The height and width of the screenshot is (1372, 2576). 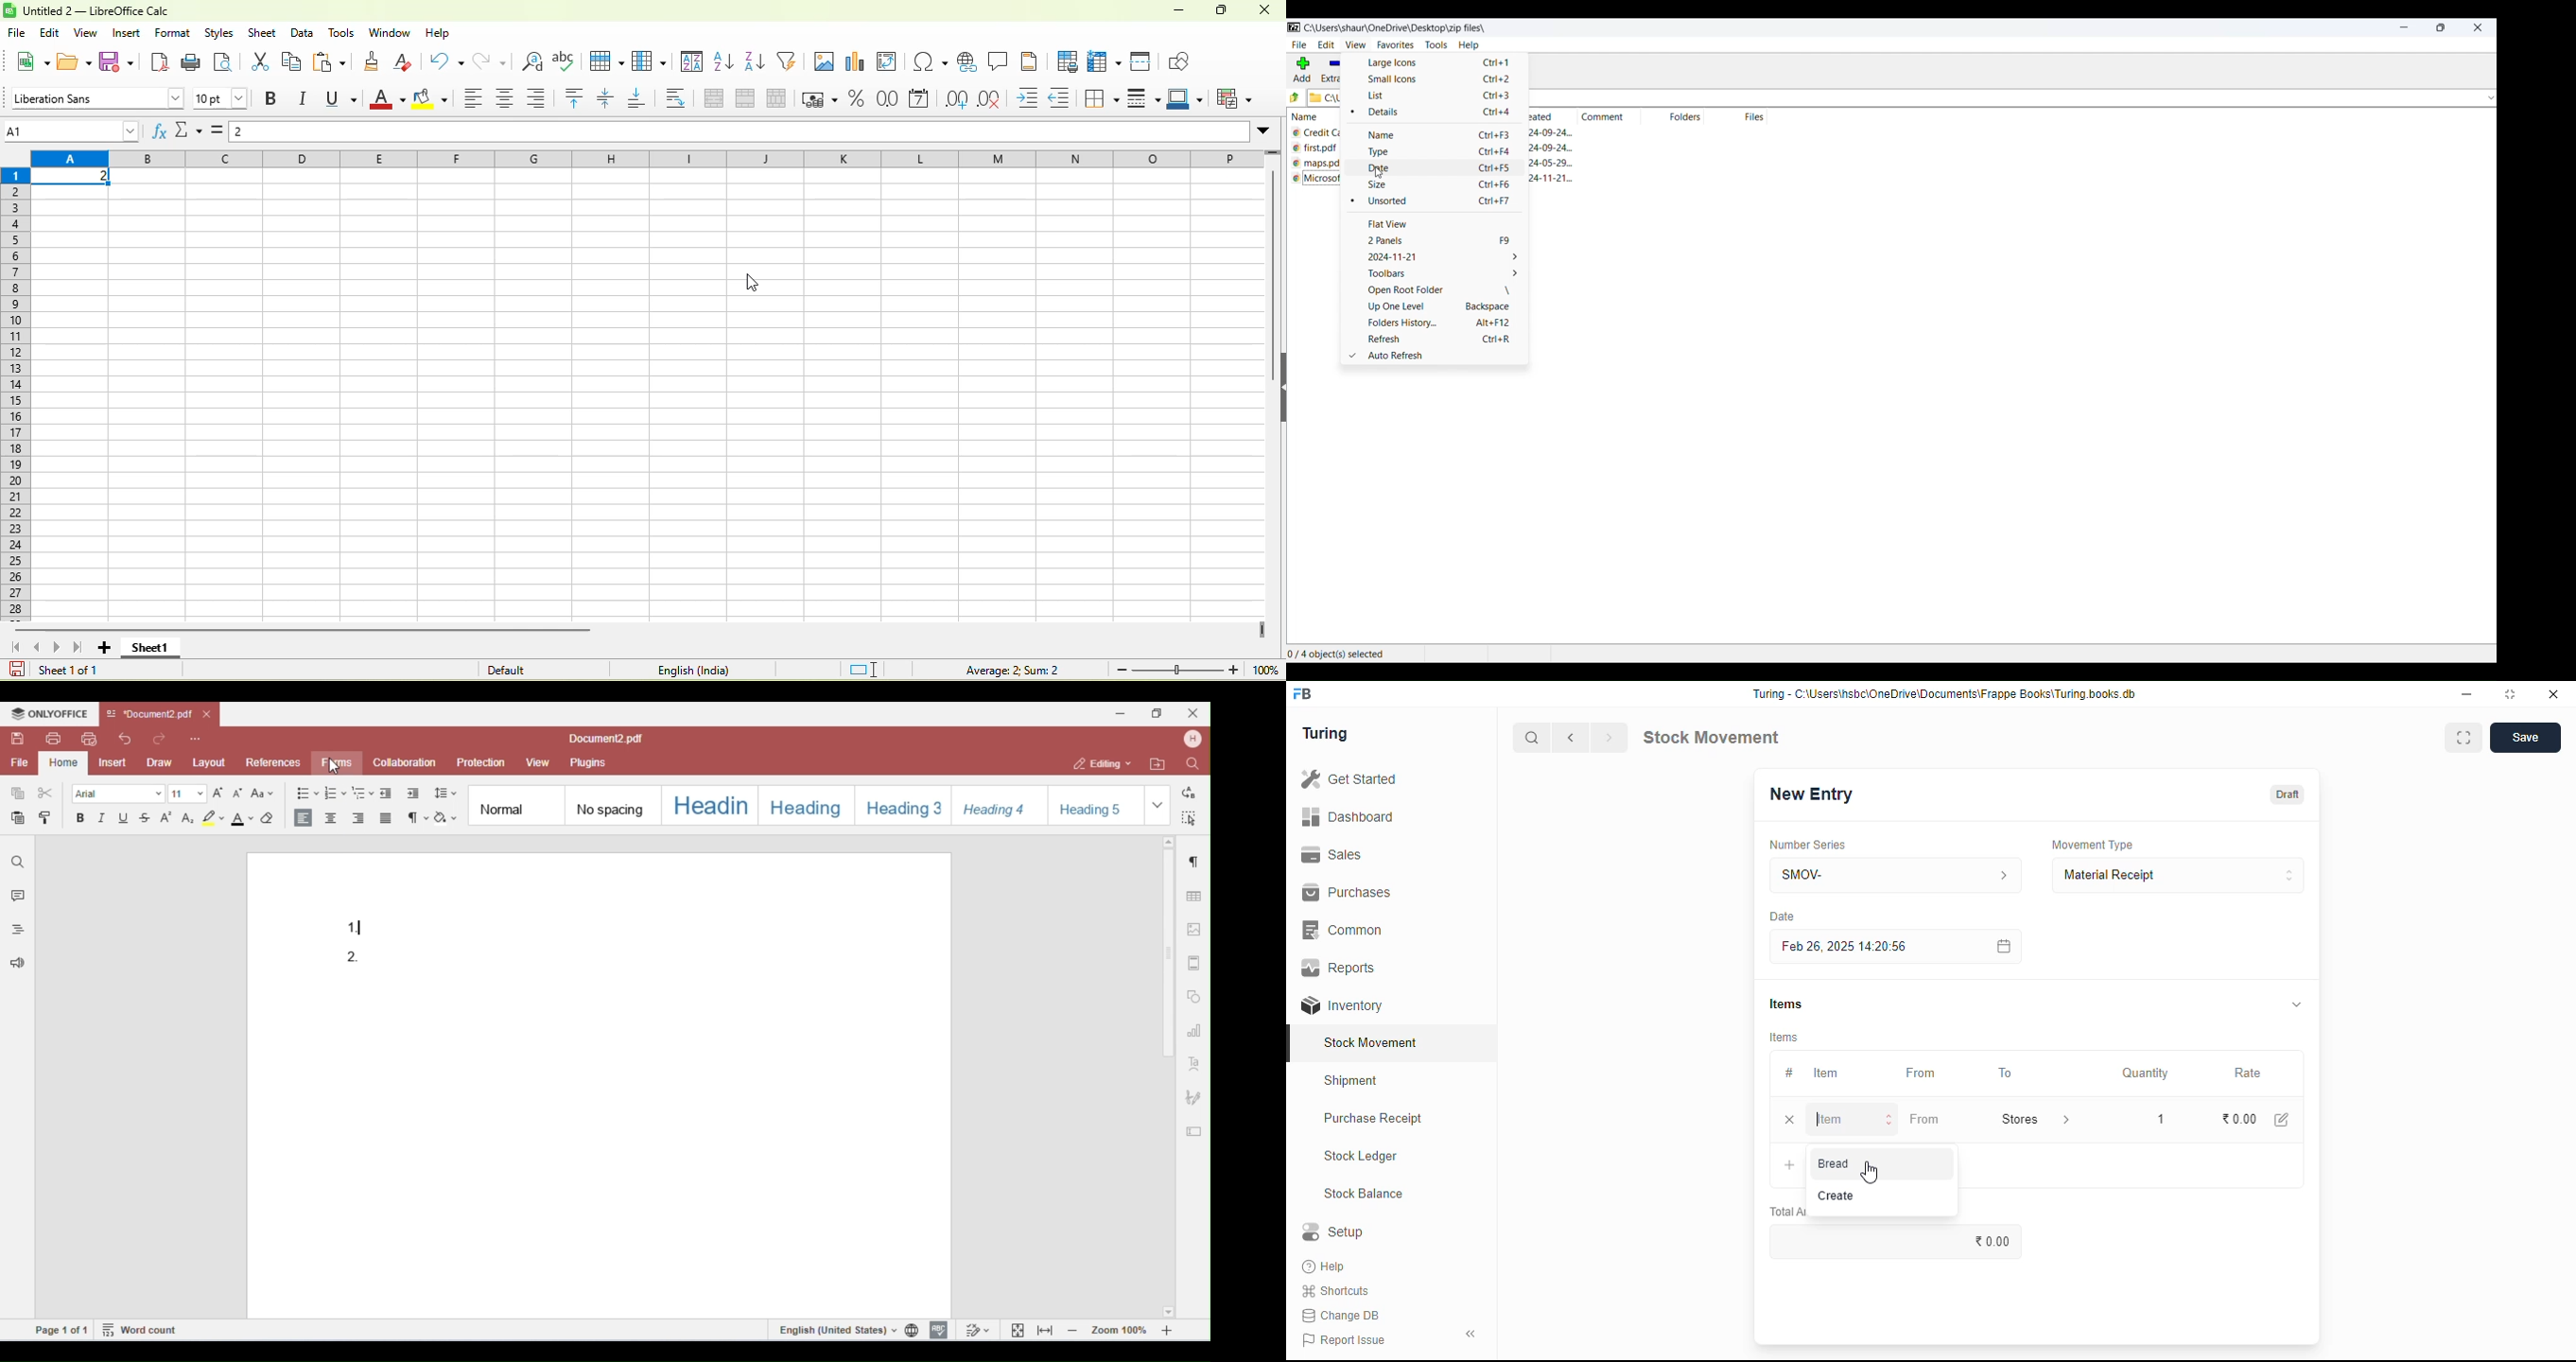 What do you see at coordinates (1444, 242) in the screenshot?
I see `2 panels` at bounding box center [1444, 242].